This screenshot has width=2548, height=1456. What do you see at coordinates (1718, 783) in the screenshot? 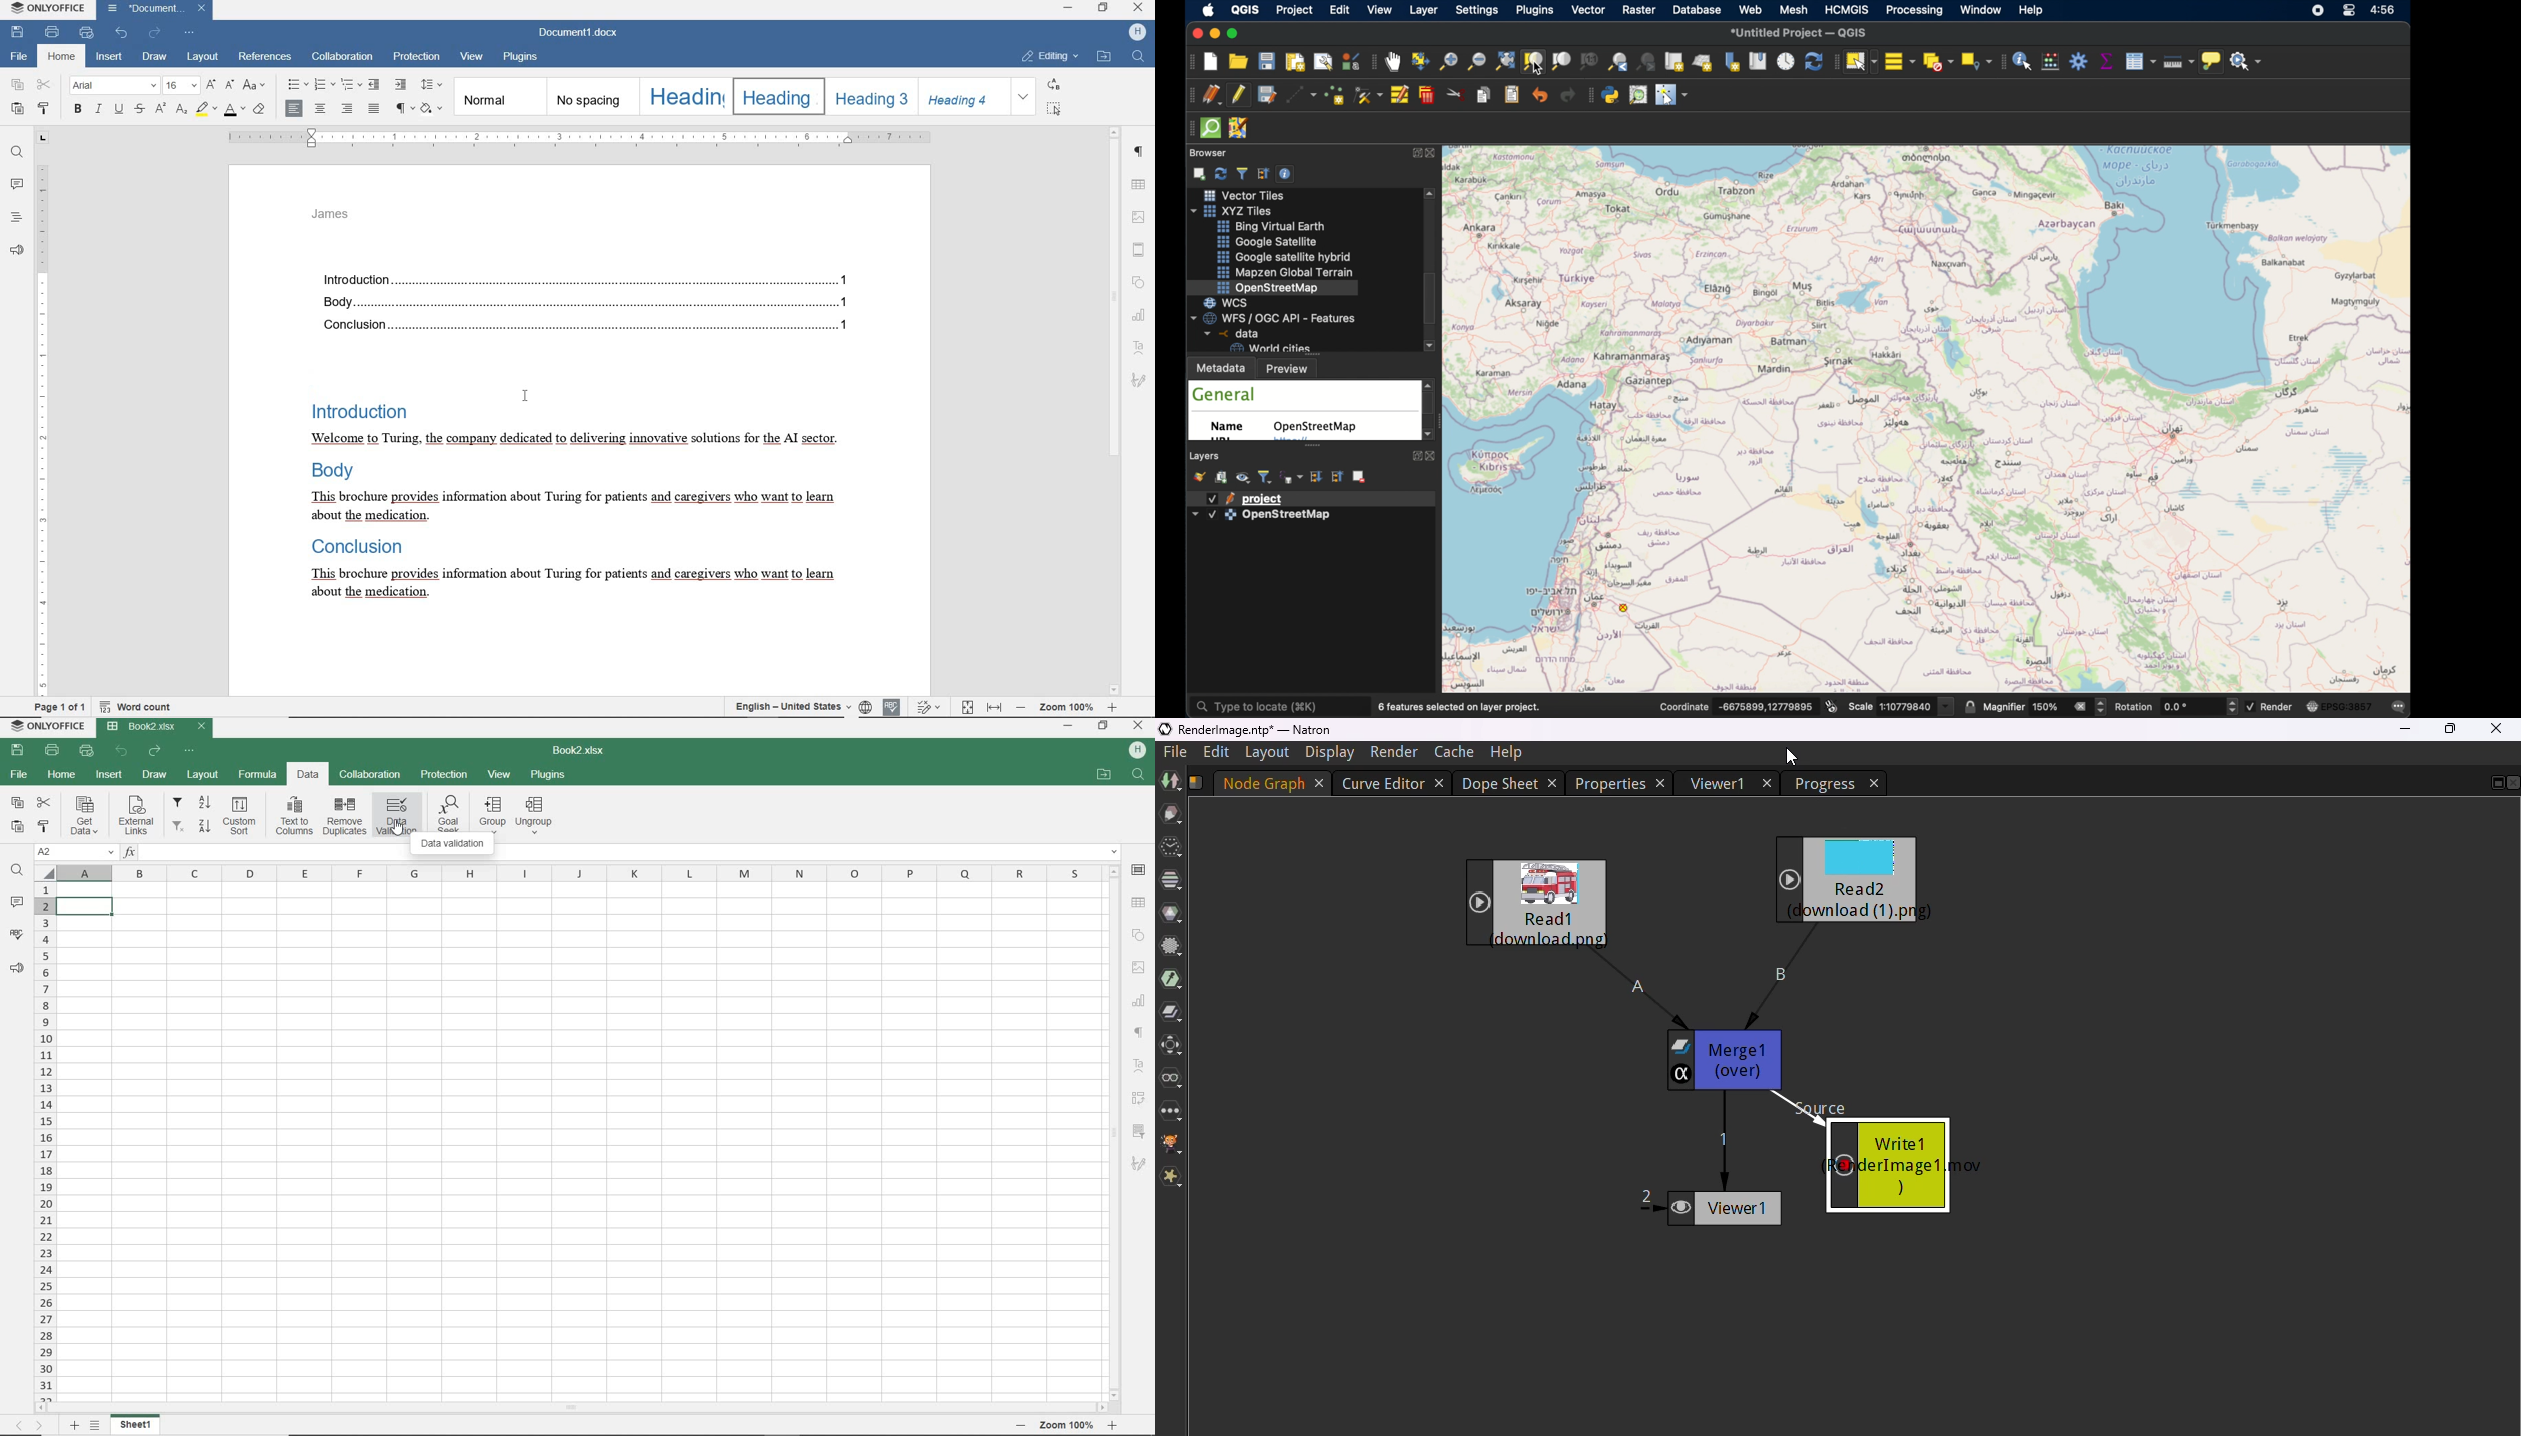
I see `viewer 1` at bounding box center [1718, 783].